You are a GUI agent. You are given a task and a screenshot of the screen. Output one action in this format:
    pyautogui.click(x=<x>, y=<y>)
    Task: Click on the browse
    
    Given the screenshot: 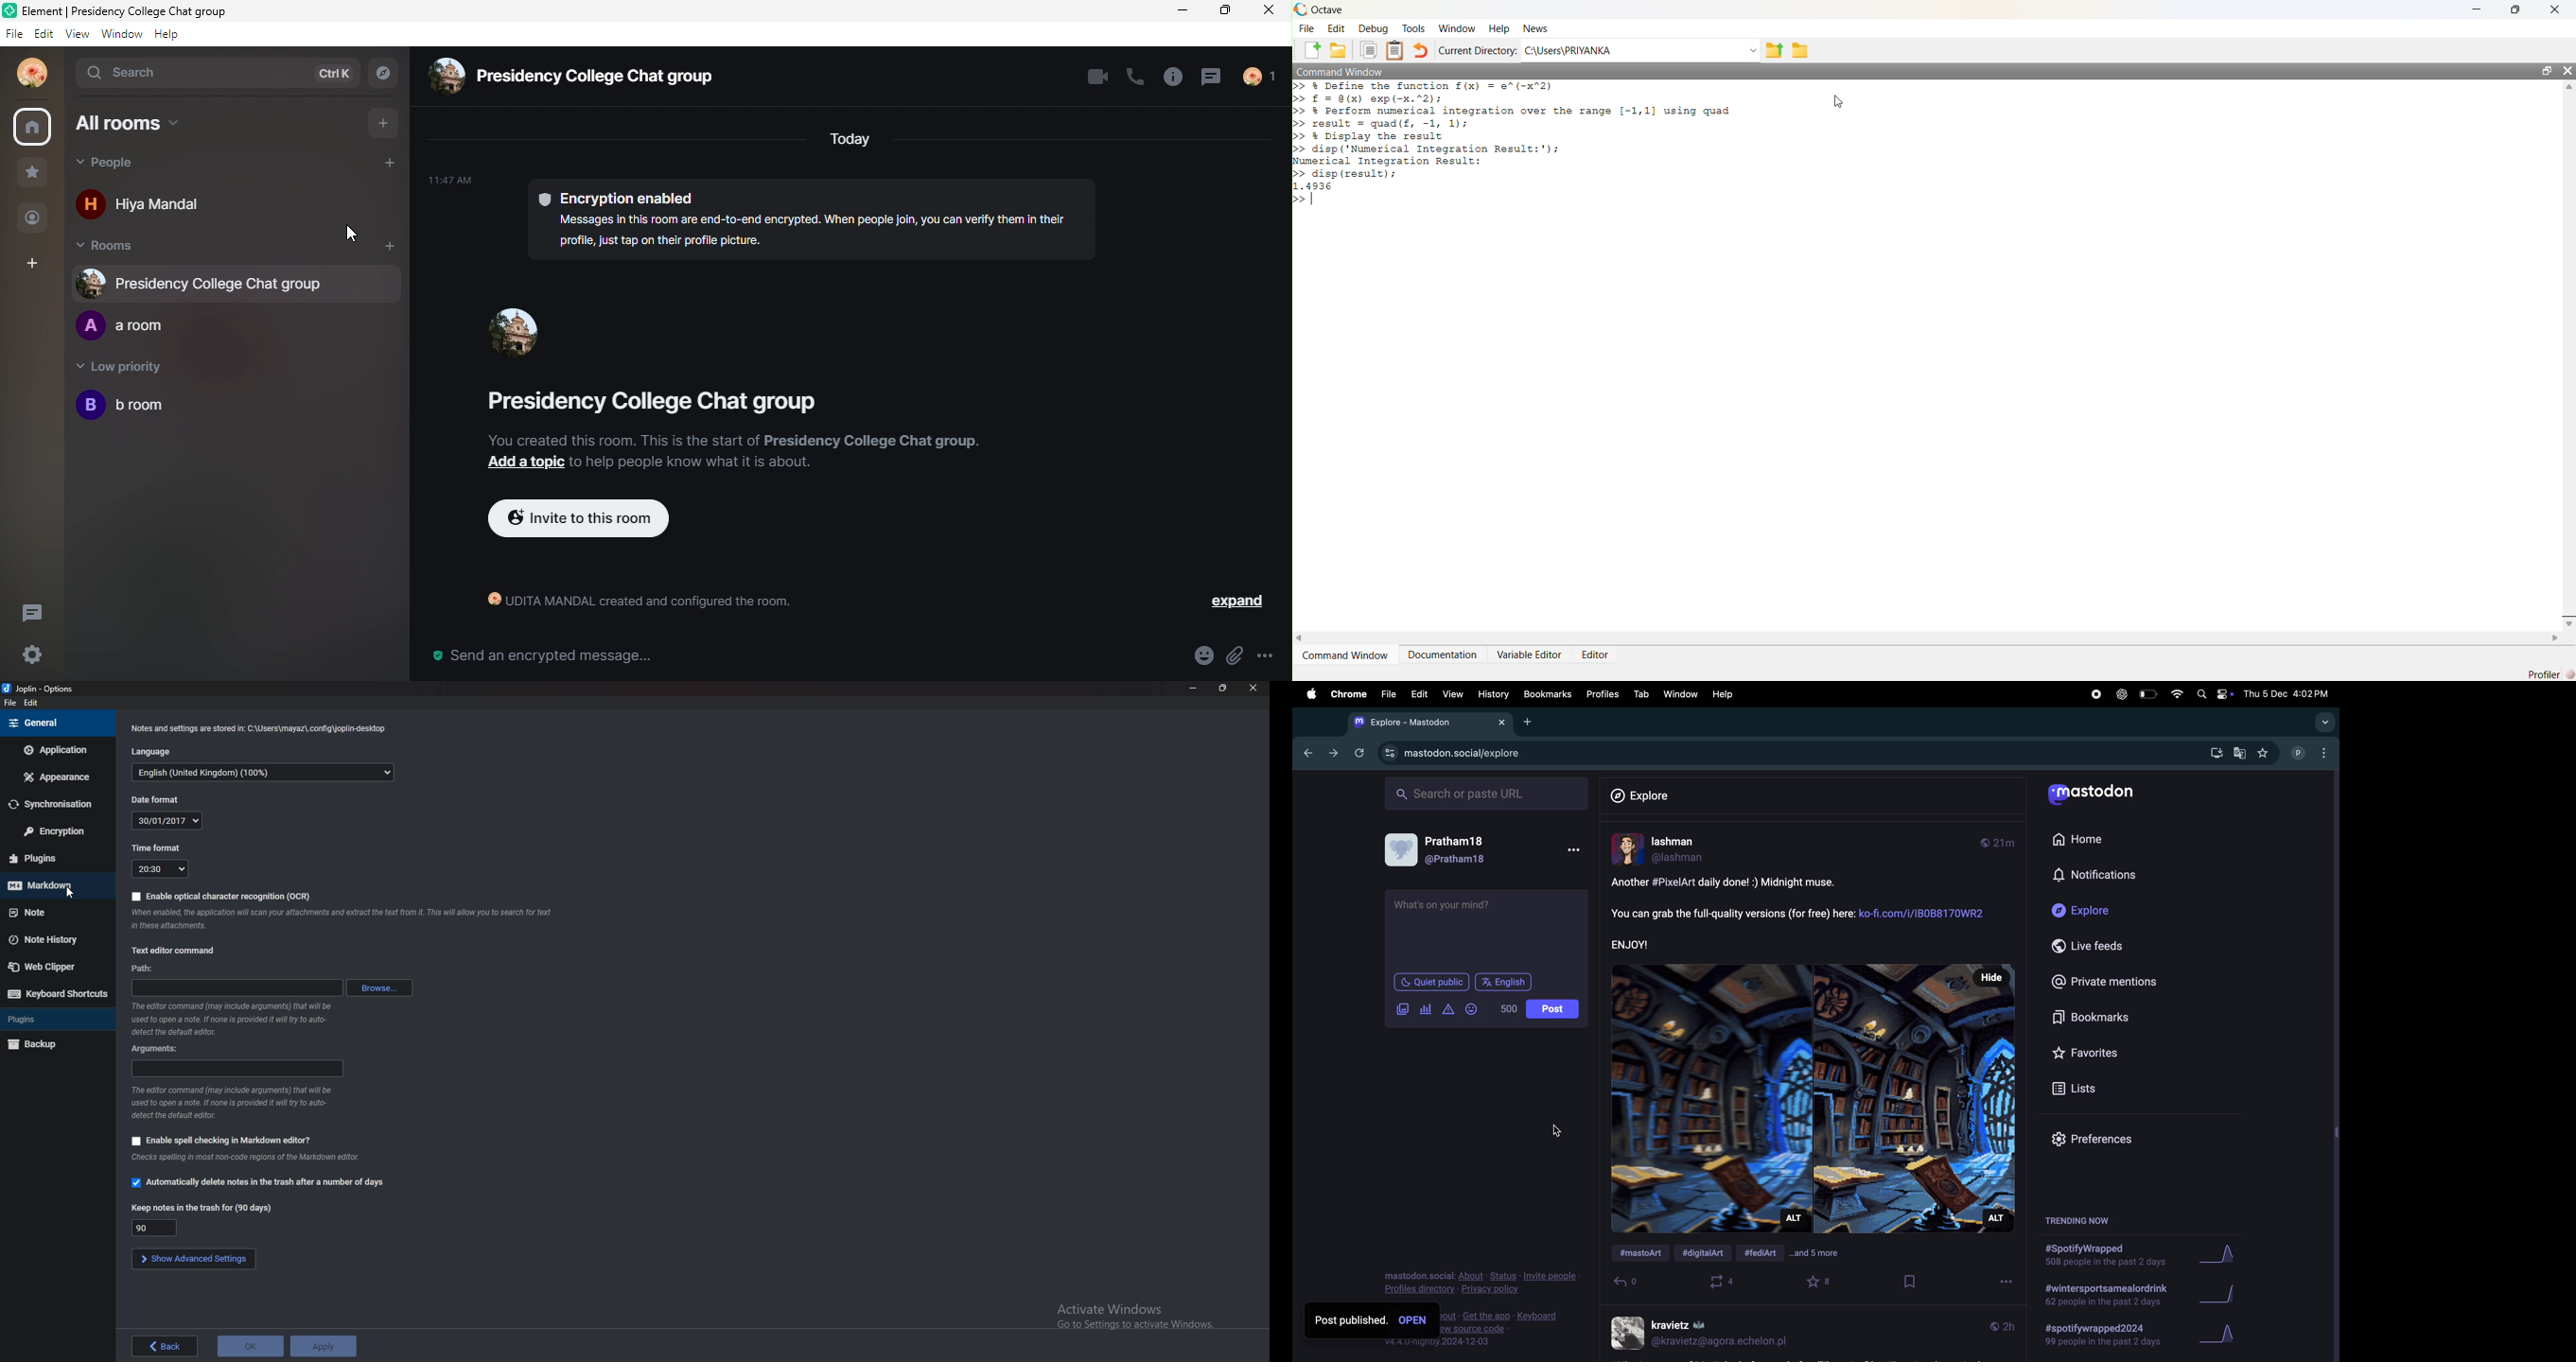 What is the action you would take?
    pyautogui.click(x=380, y=987)
    